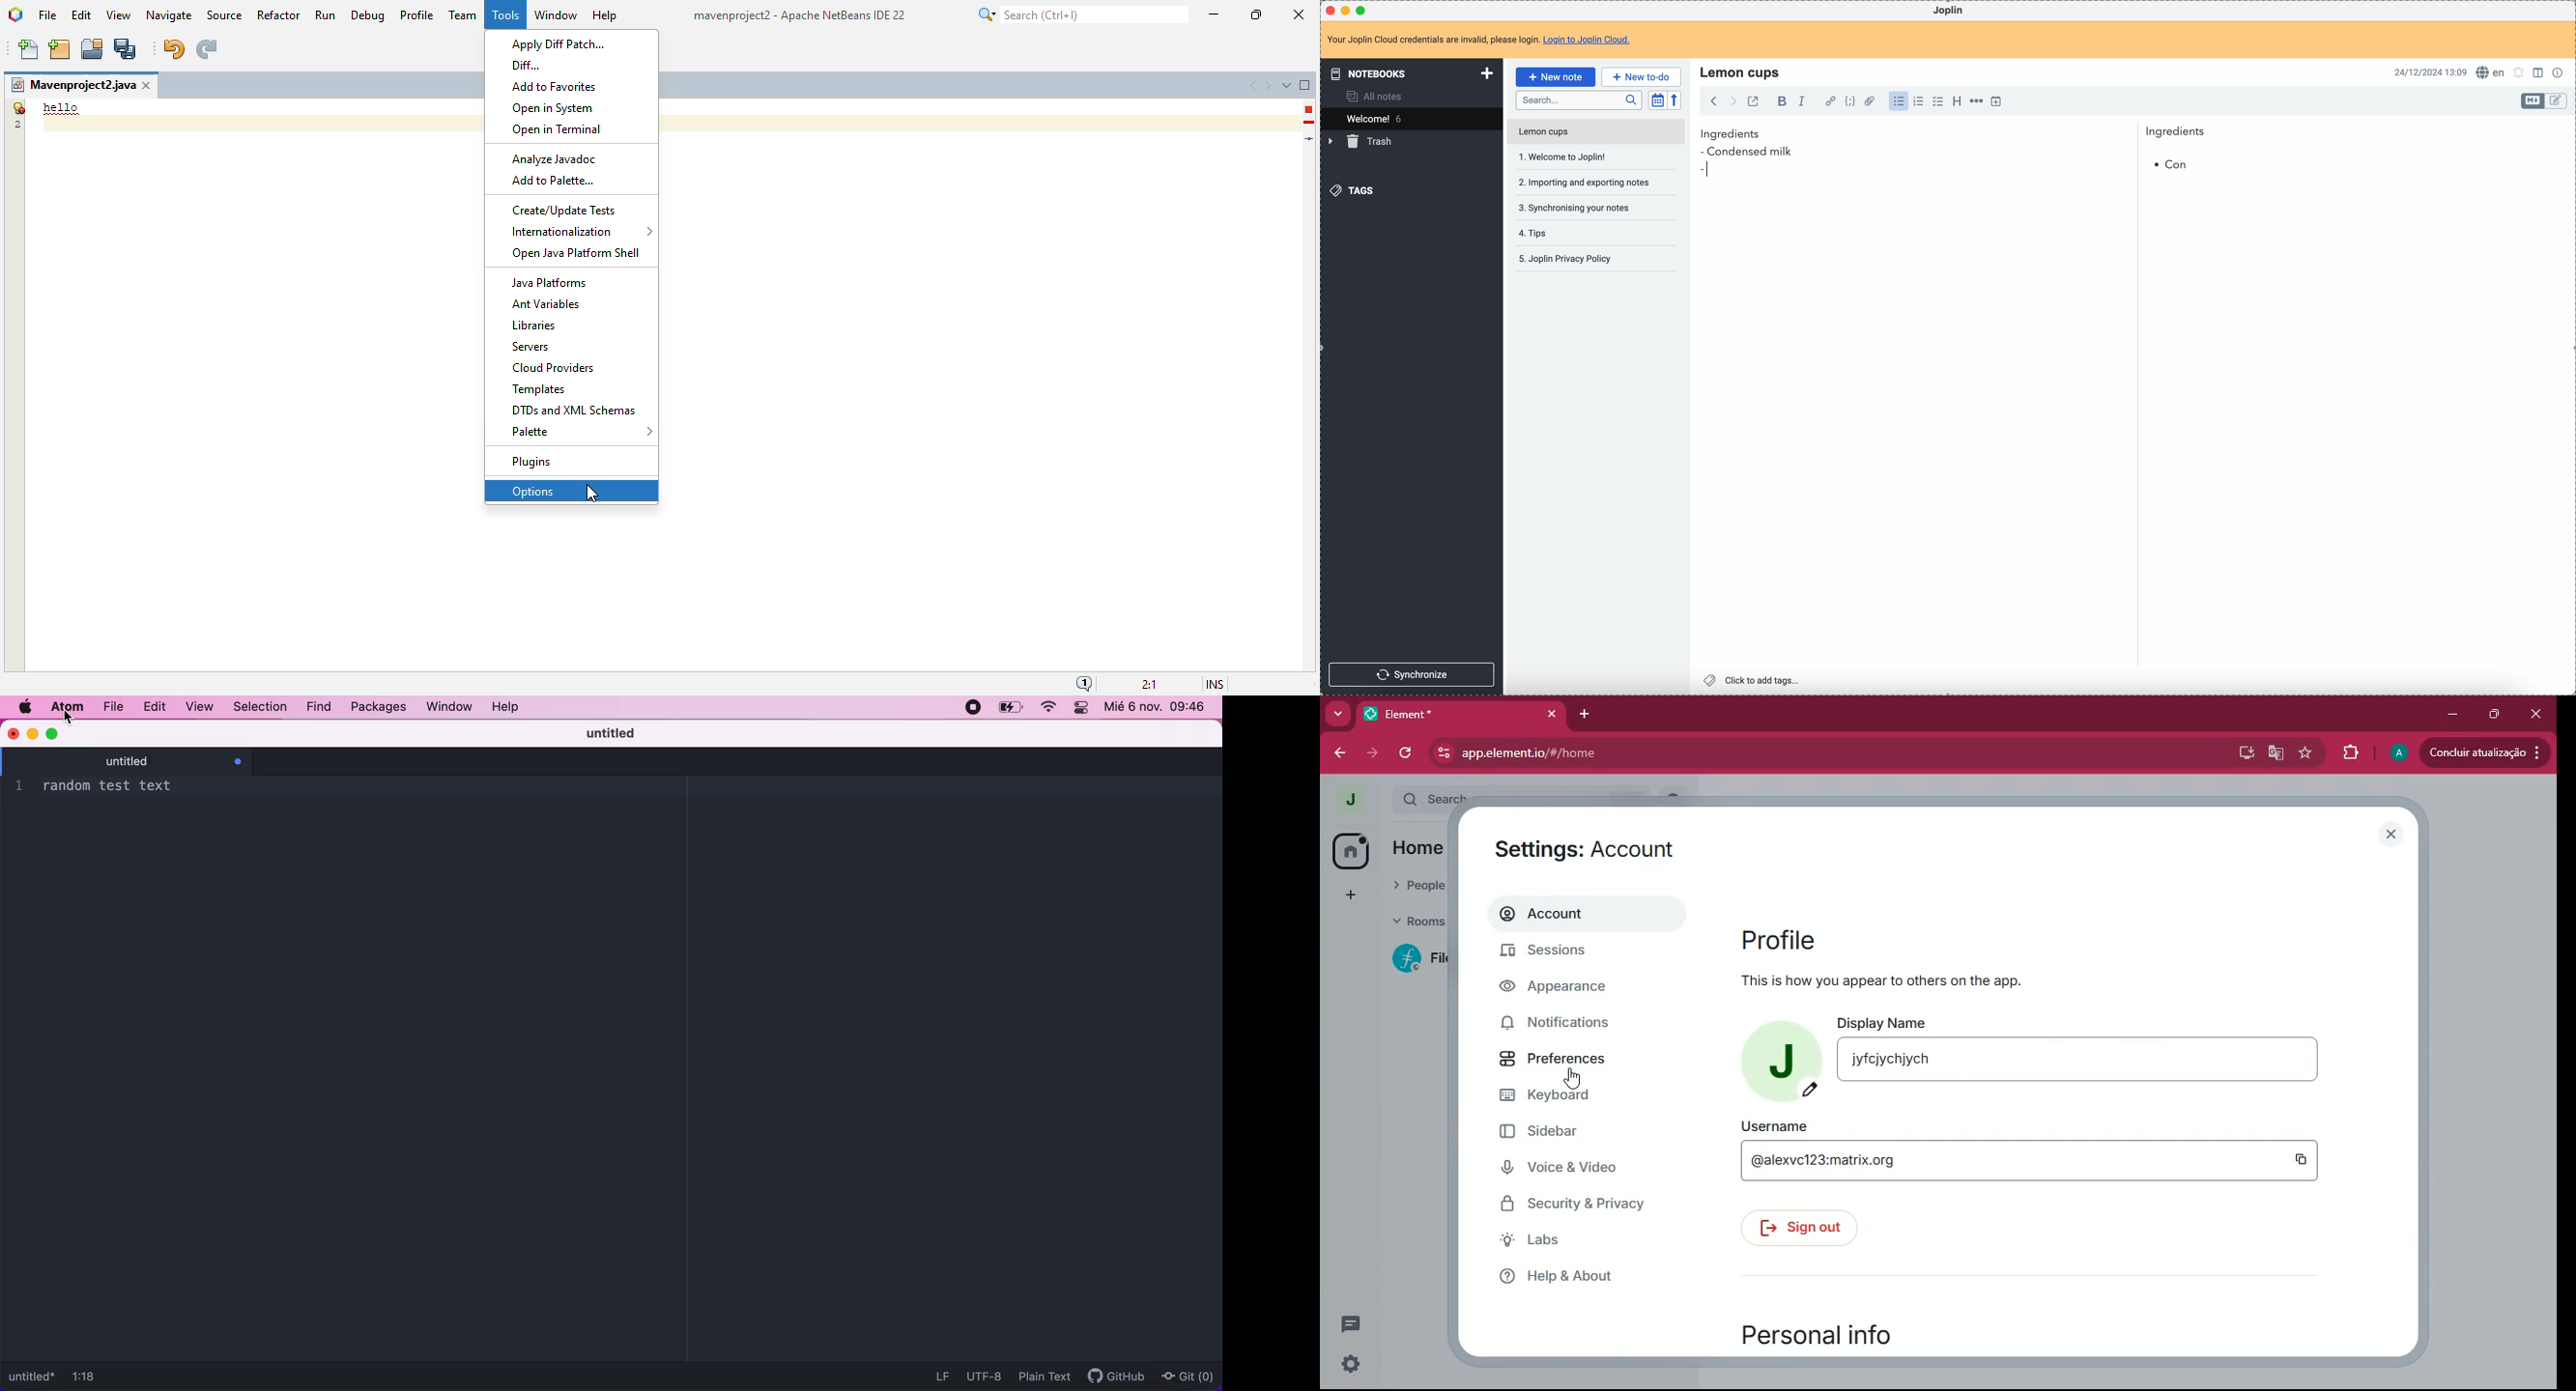 Image resolution: width=2576 pixels, height=1400 pixels. What do you see at coordinates (1578, 100) in the screenshot?
I see `search bar` at bounding box center [1578, 100].